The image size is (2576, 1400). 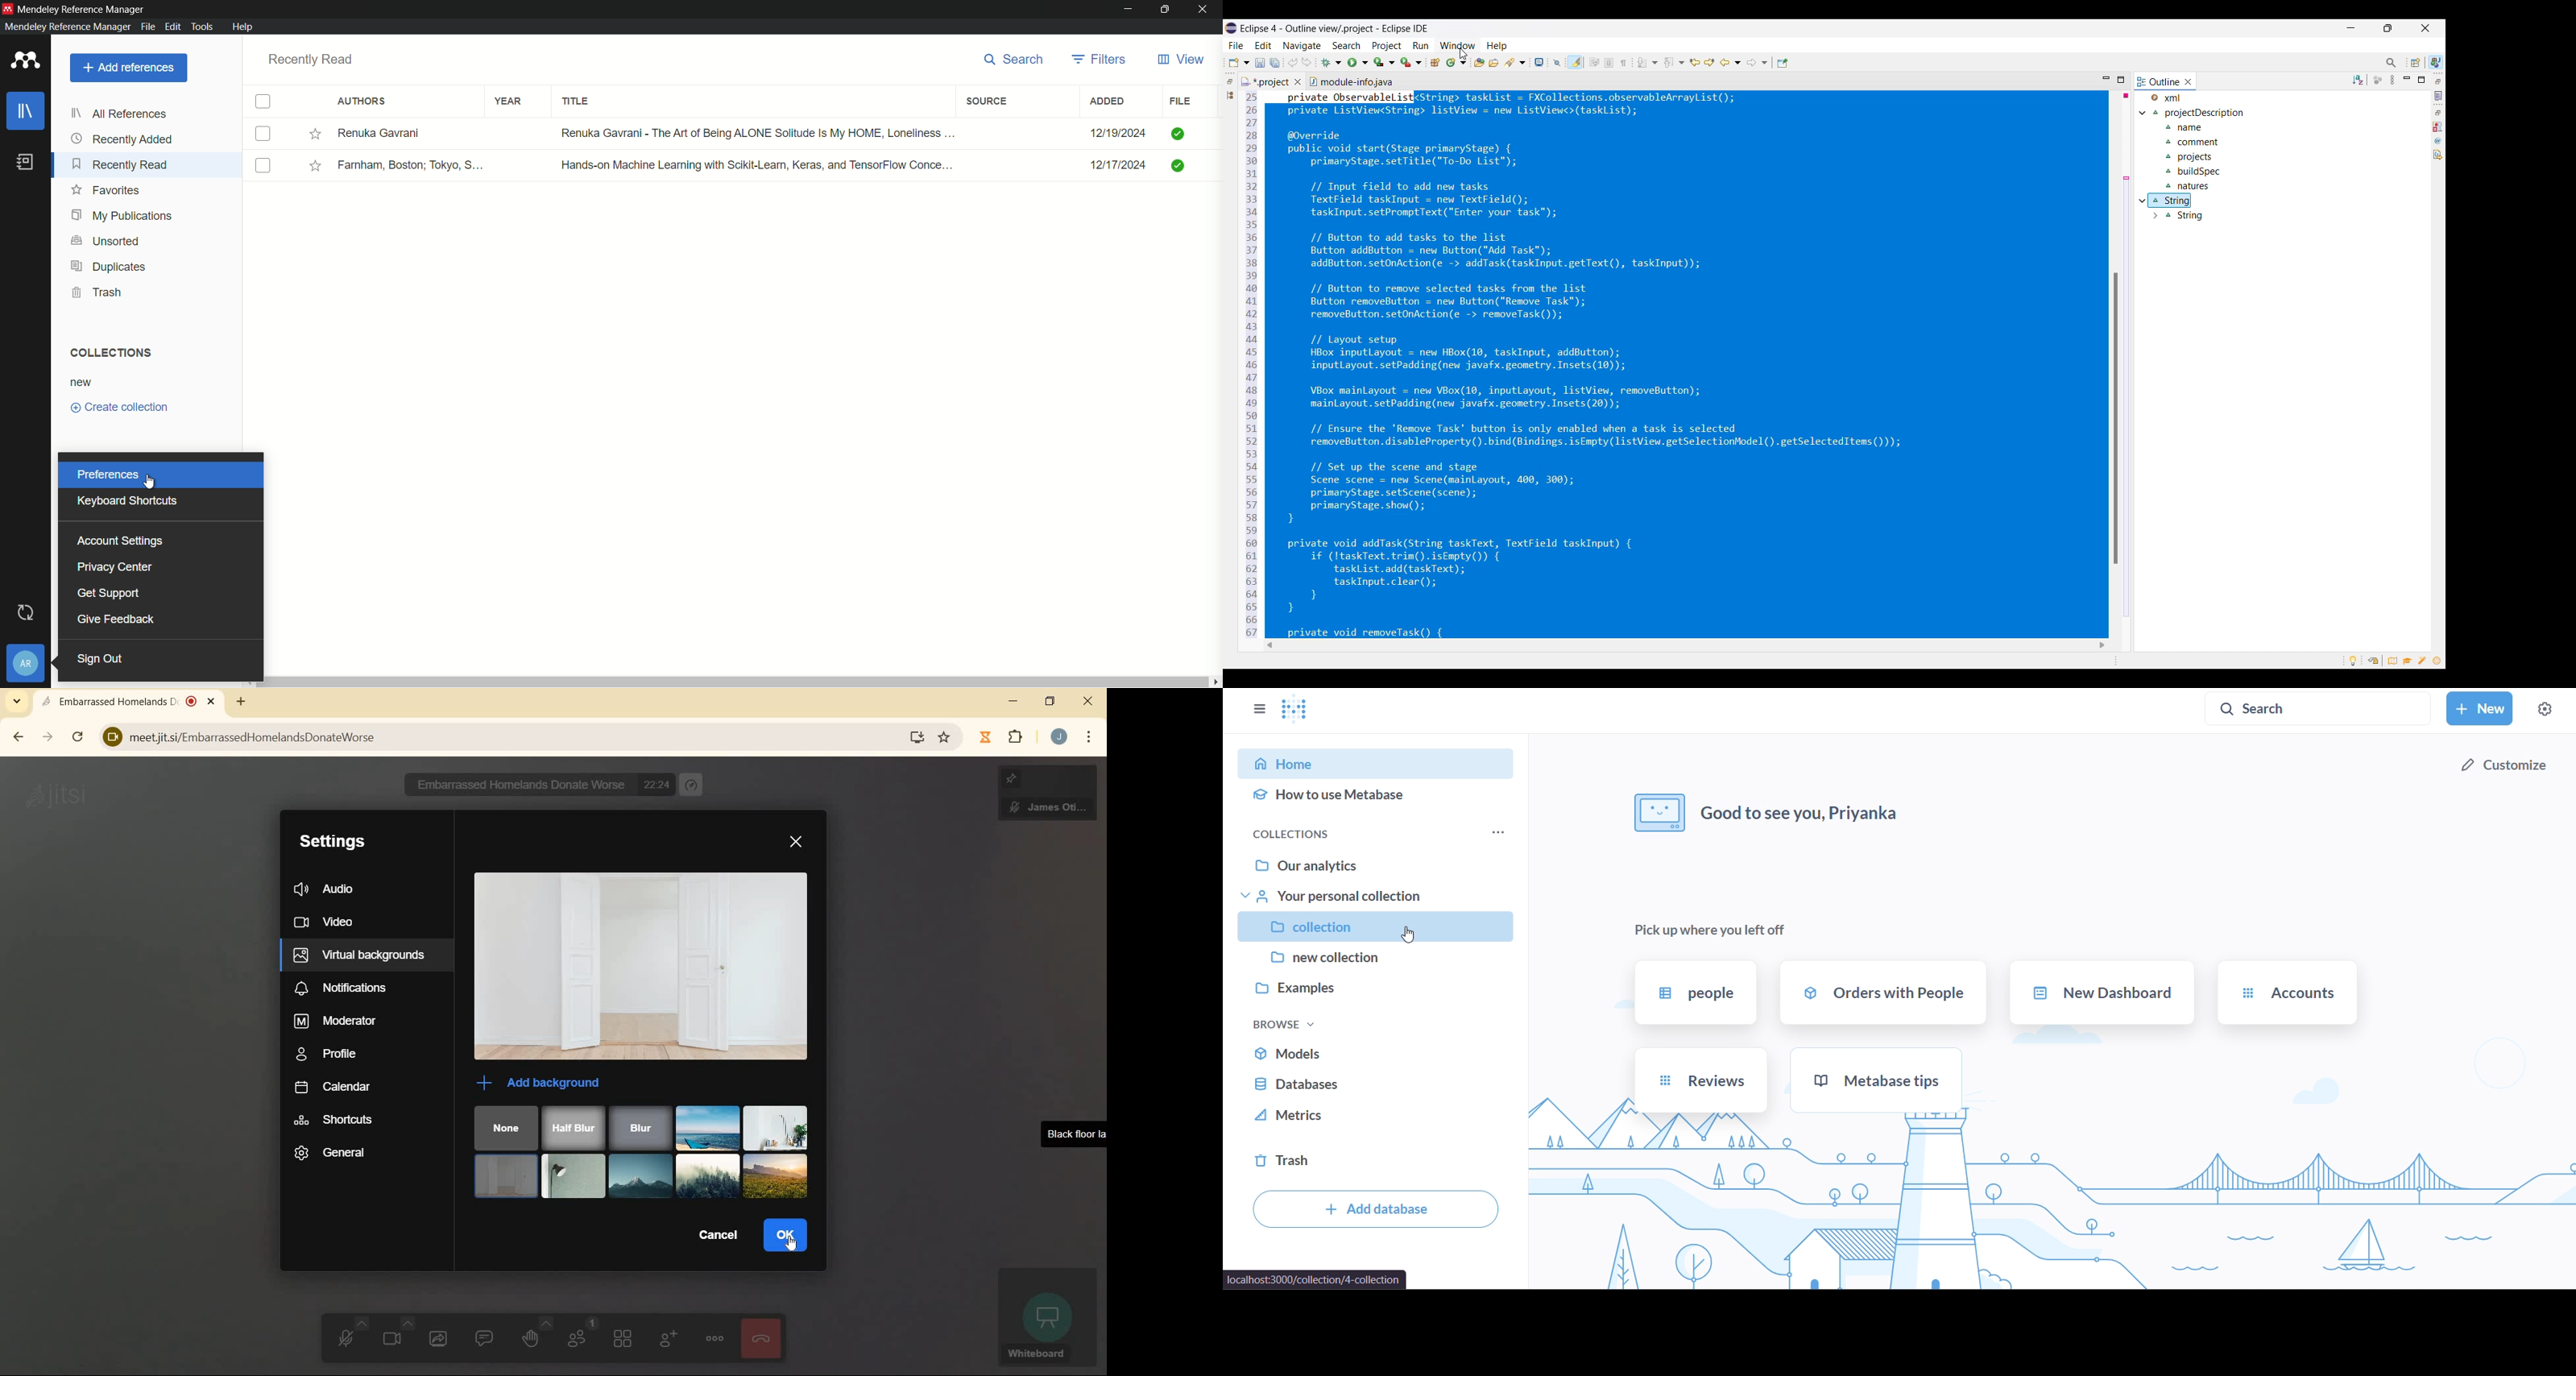 I want to click on reviews, so click(x=1699, y=1080).